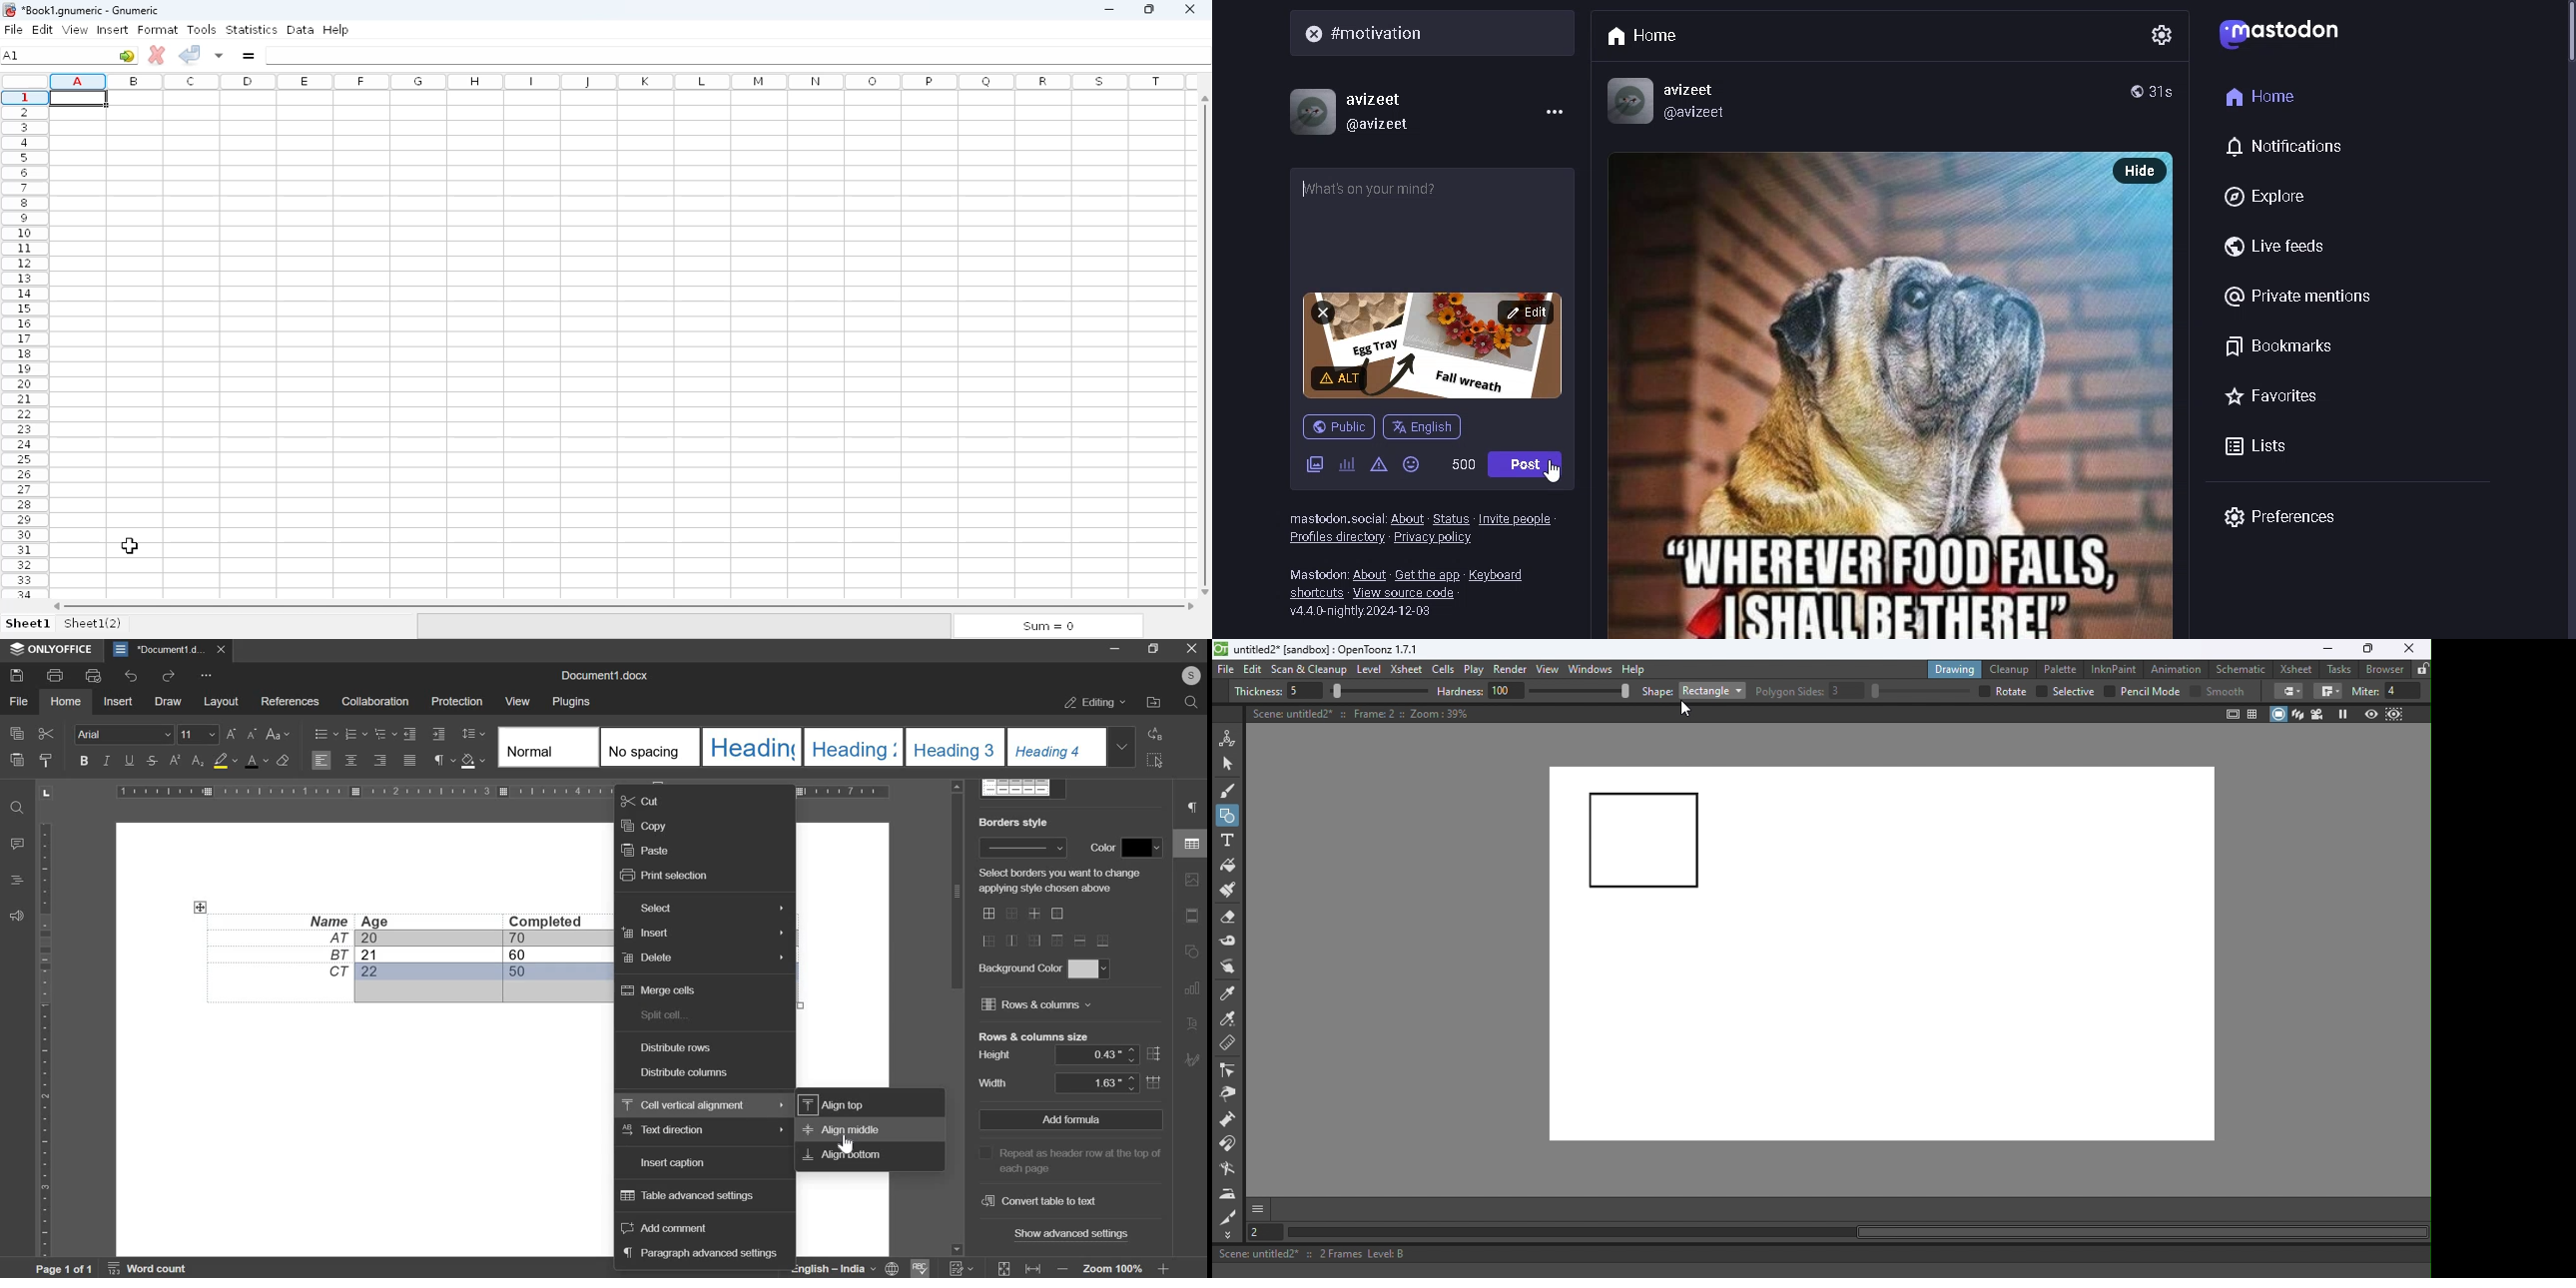  What do you see at coordinates (1864, 394) in the screenshot?
I see `post with image` at bounding box center [1864, 394].